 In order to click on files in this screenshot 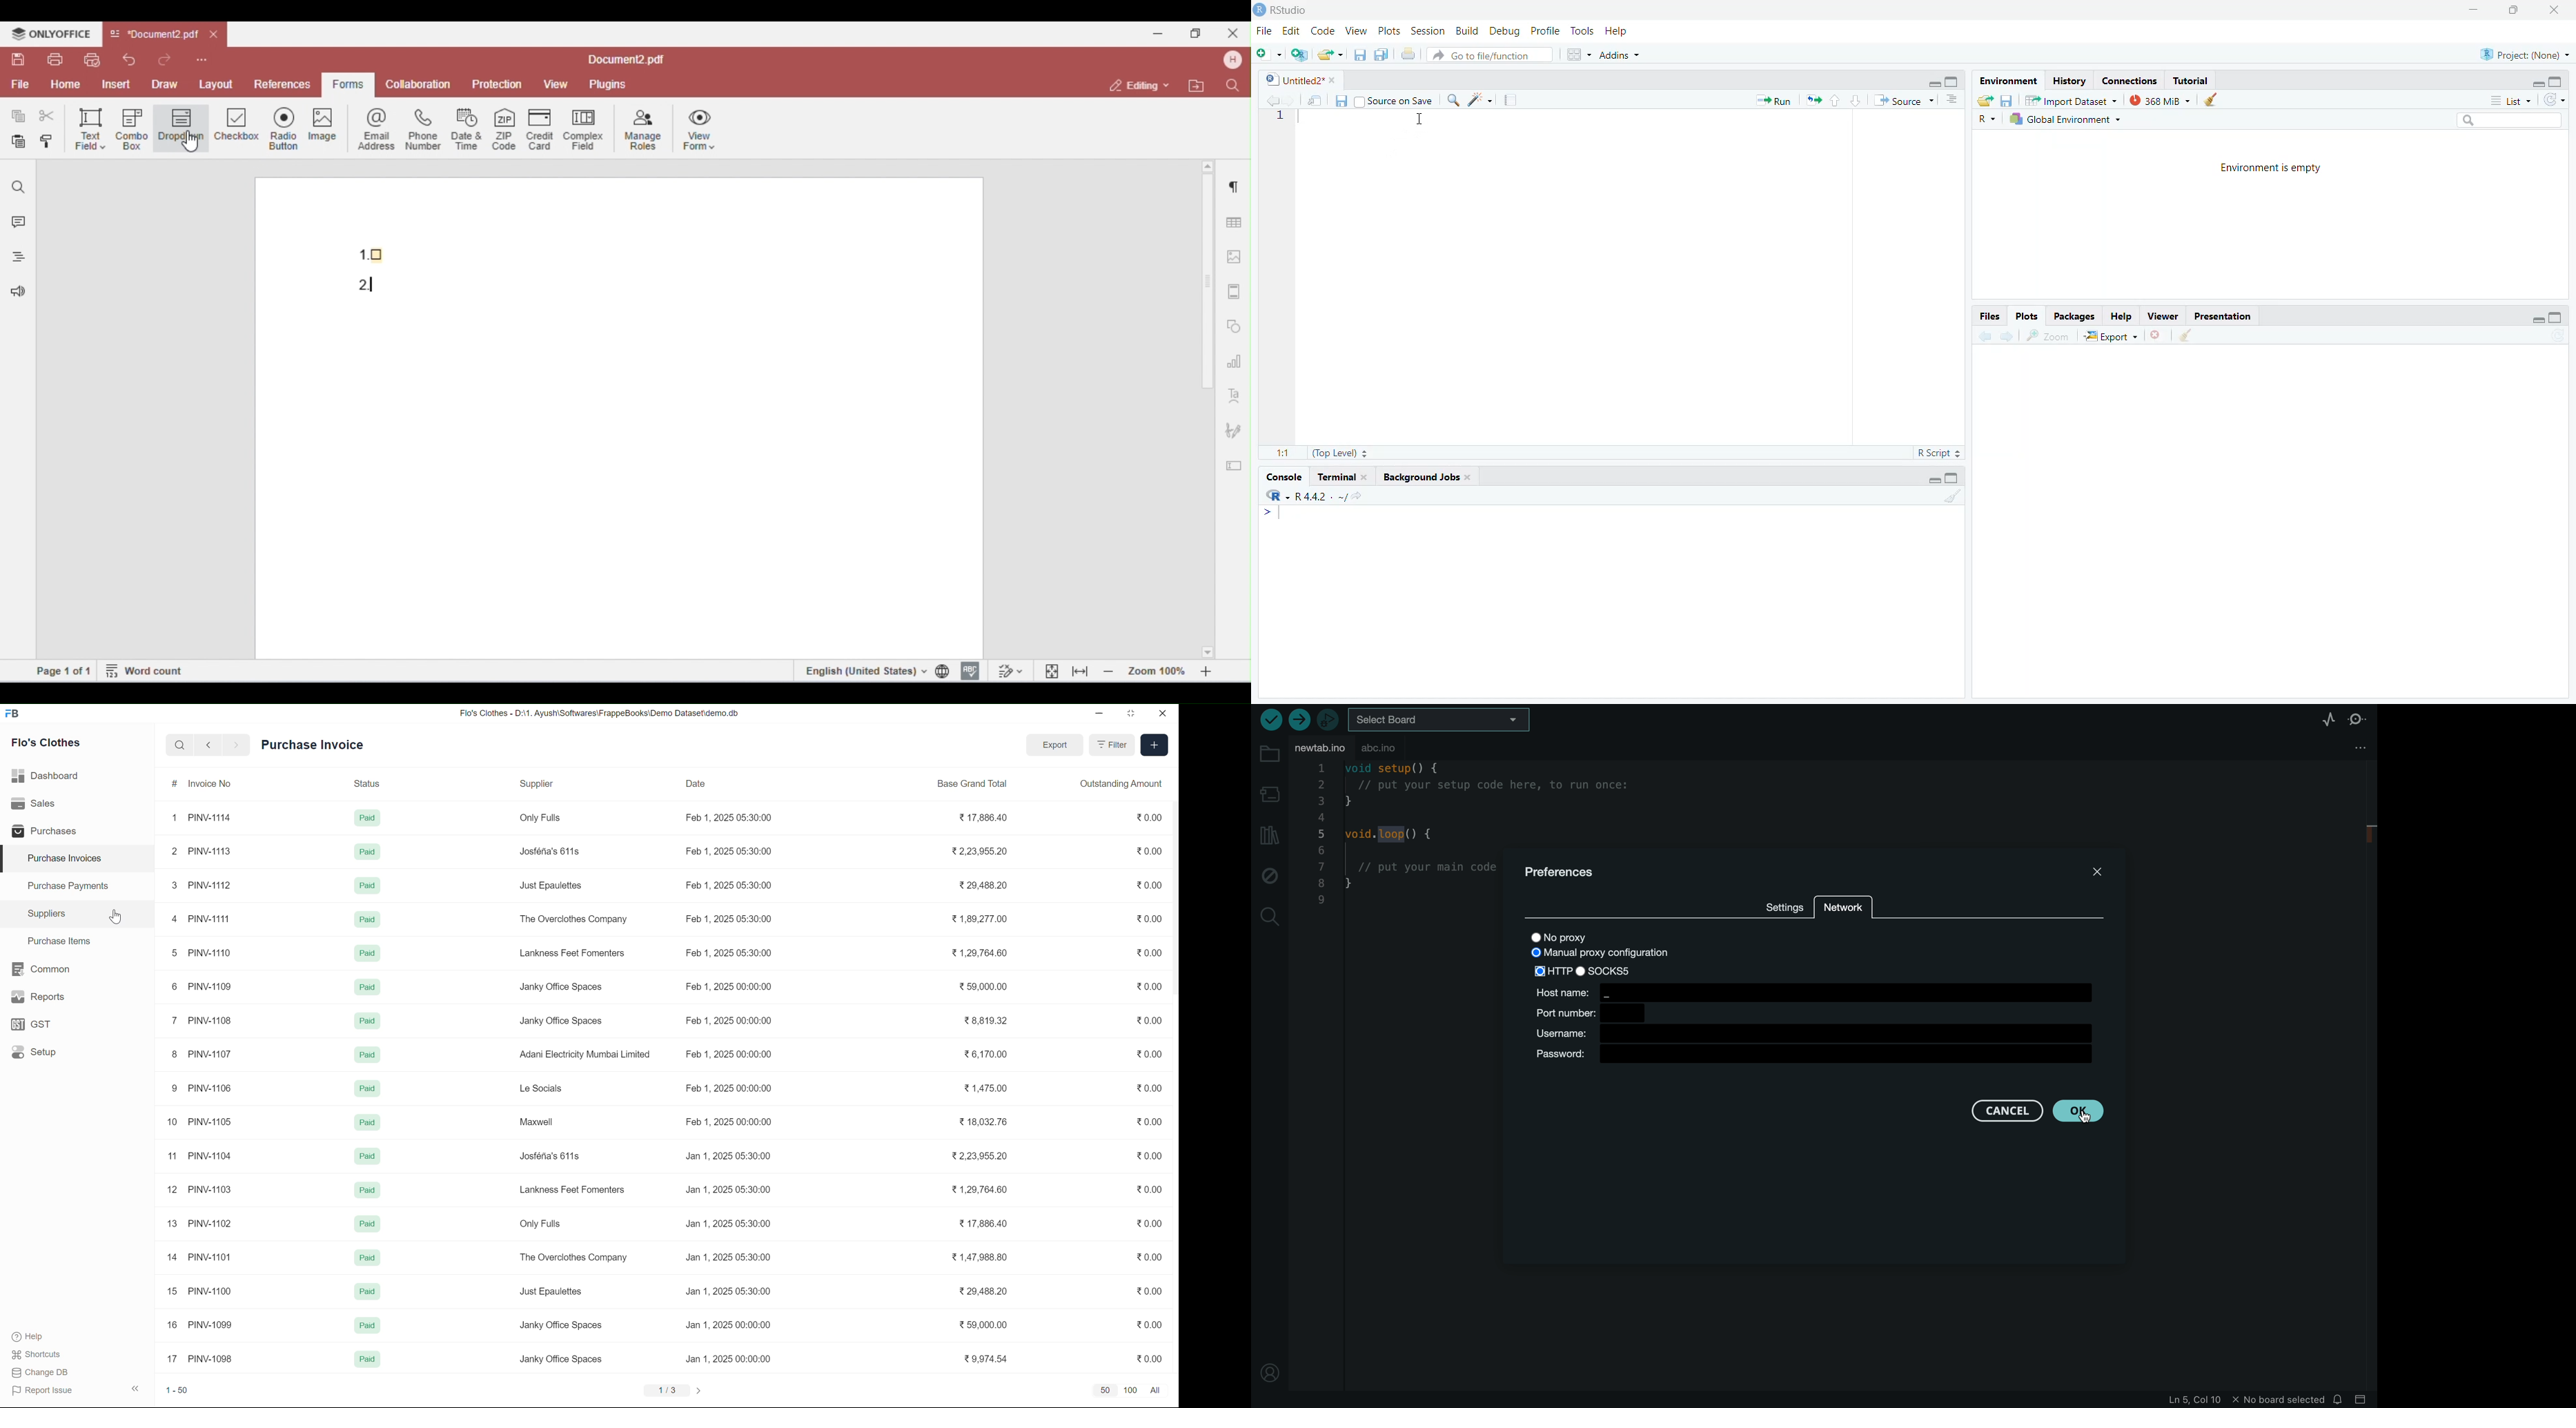, I will do `click(2008, 101)`.